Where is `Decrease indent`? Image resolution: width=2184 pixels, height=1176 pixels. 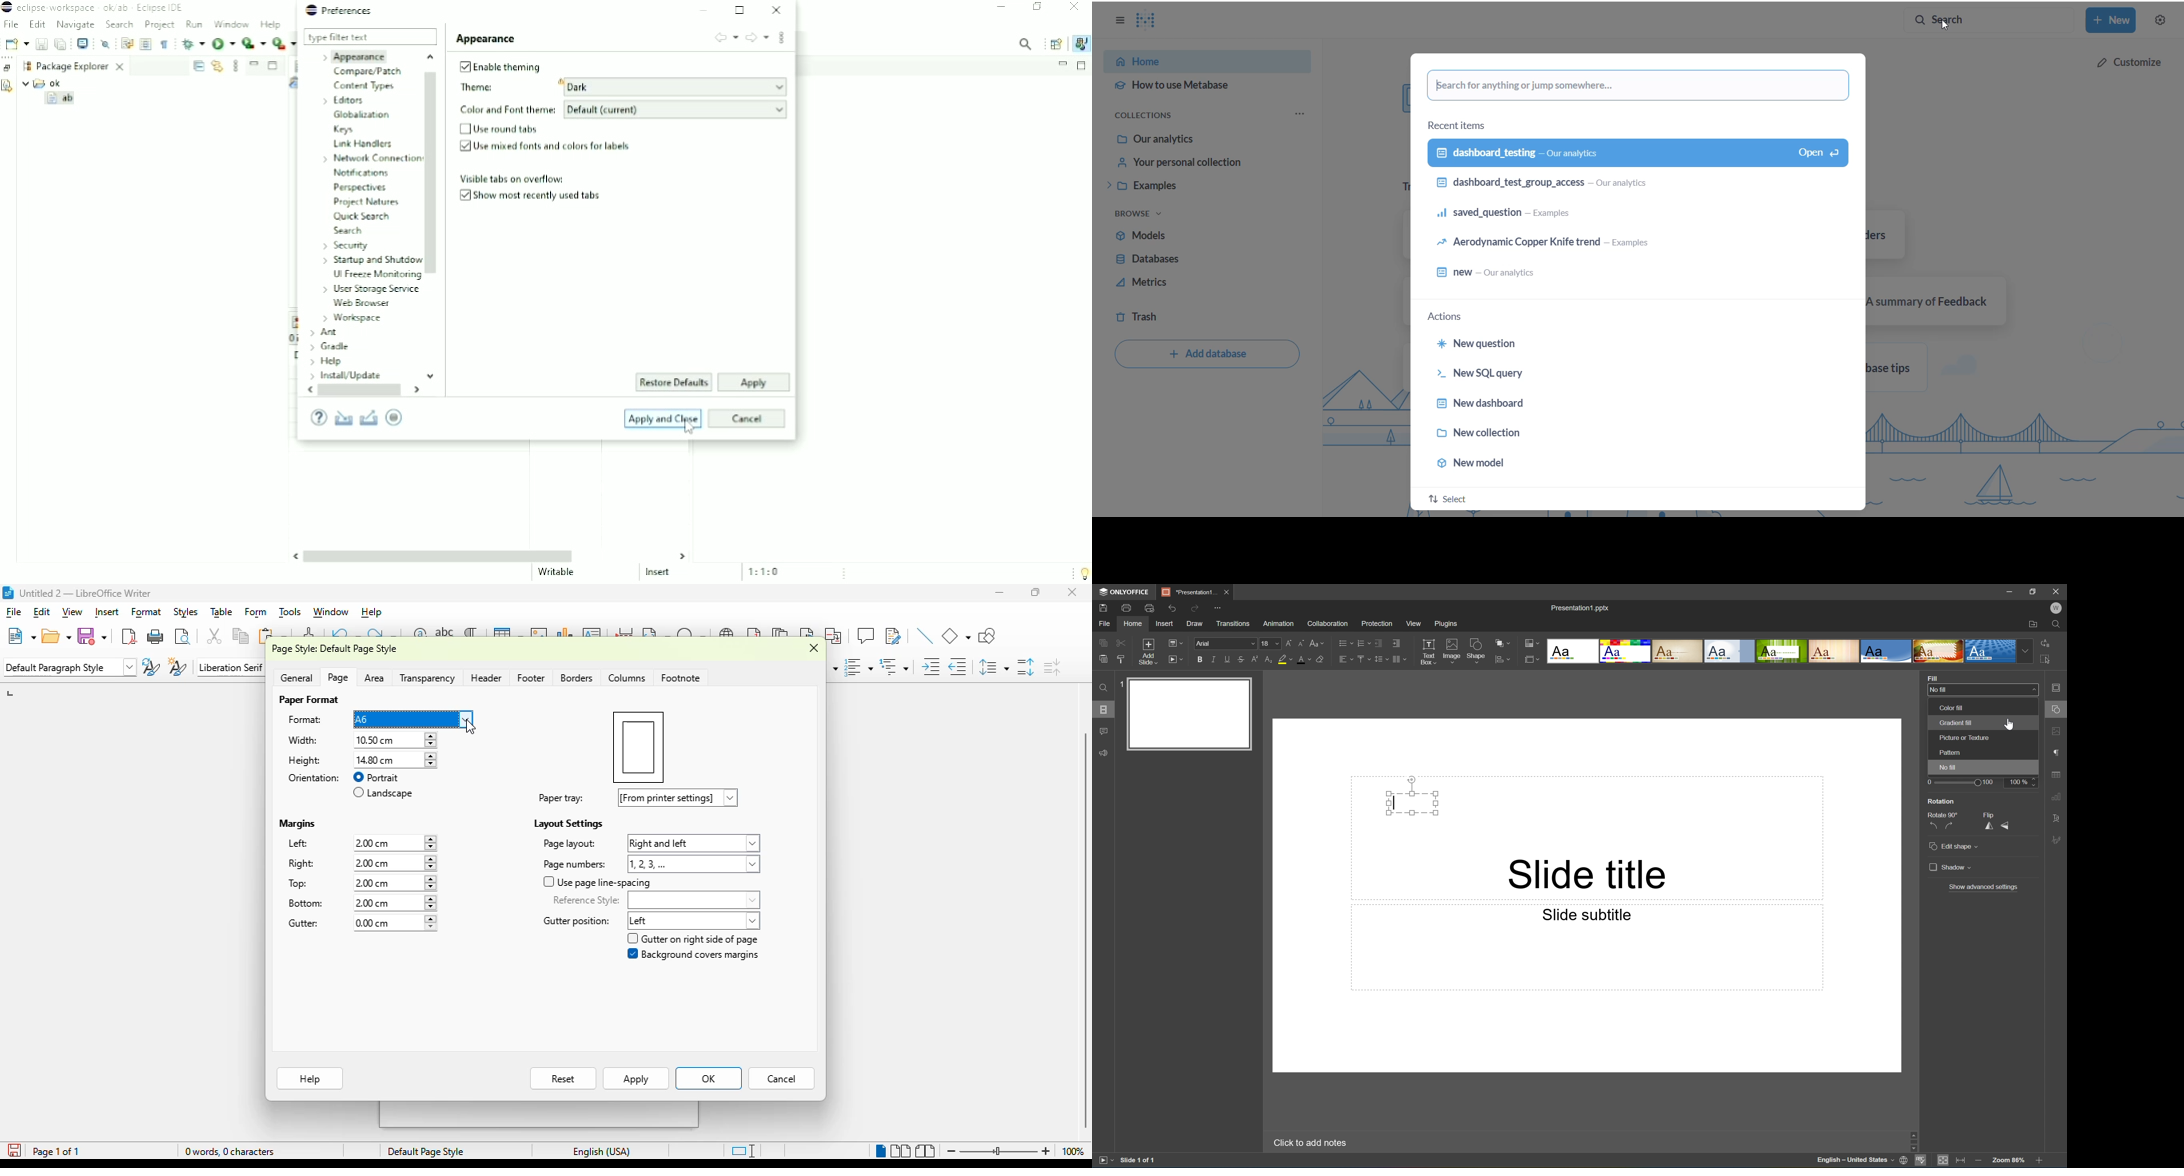
Decrease indent is located at coordinates (1378, 643).